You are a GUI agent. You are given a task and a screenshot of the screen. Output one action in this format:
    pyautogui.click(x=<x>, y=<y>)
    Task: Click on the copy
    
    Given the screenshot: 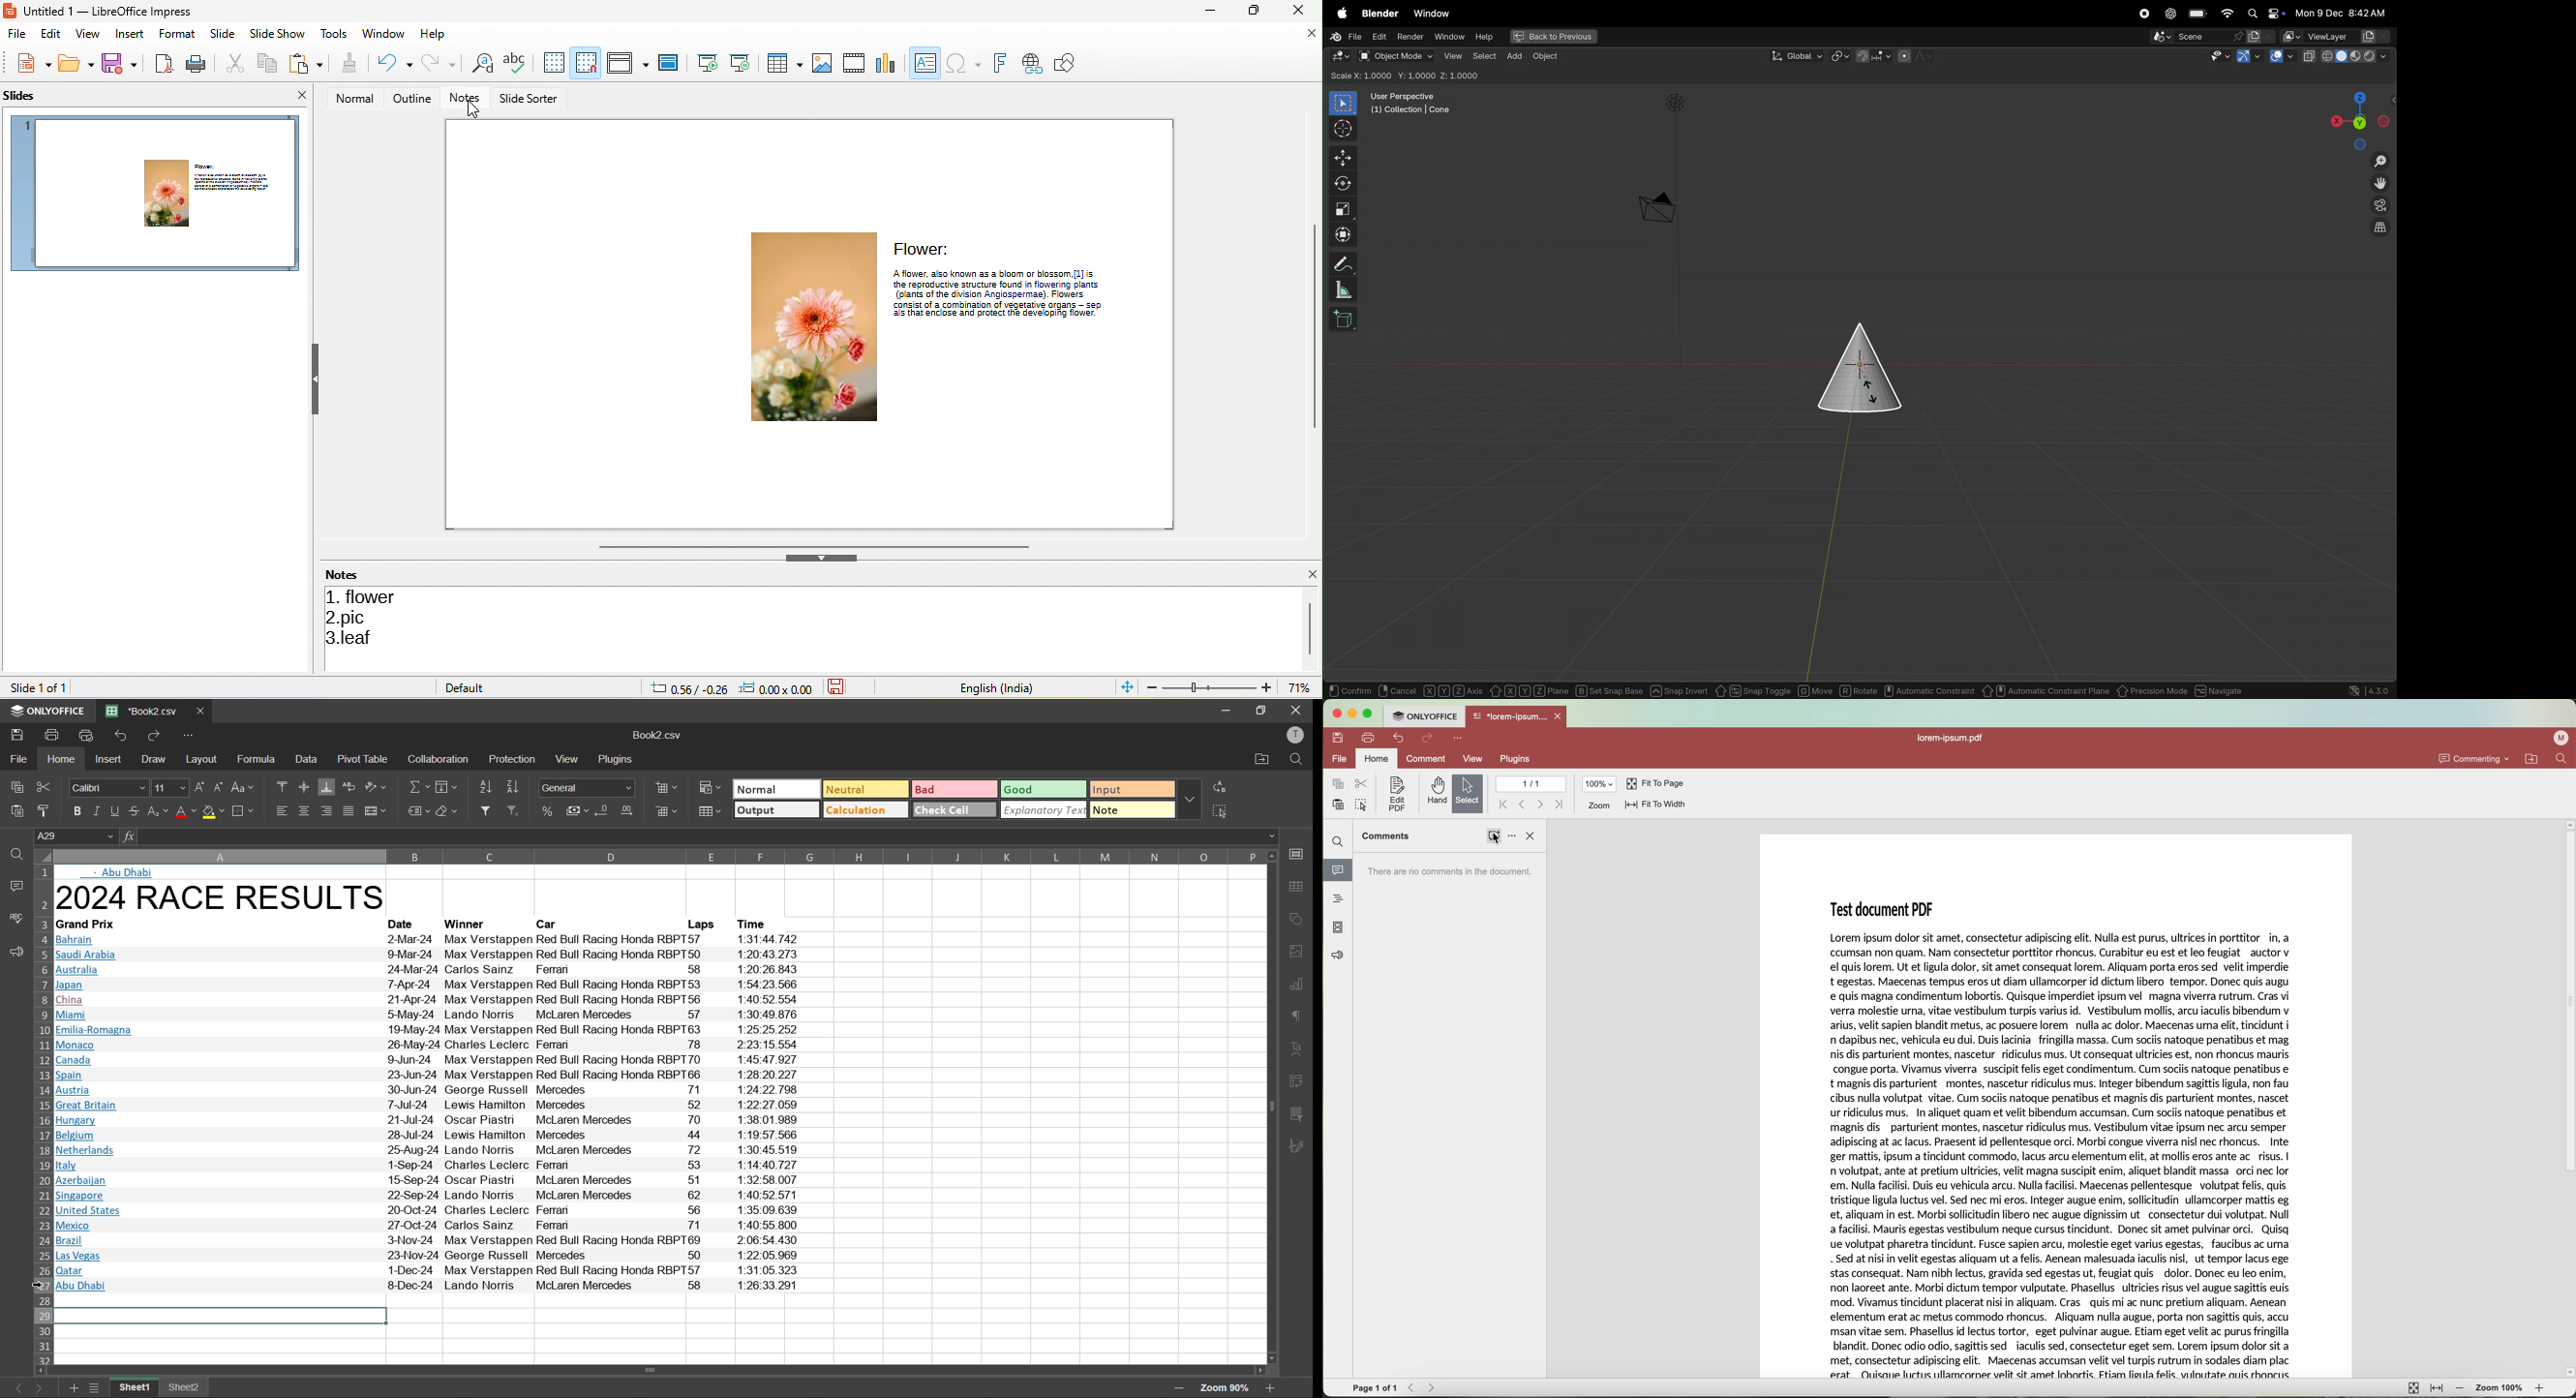 What is the action you would take?
    pyautogui.click(x=1338, y=784)
    